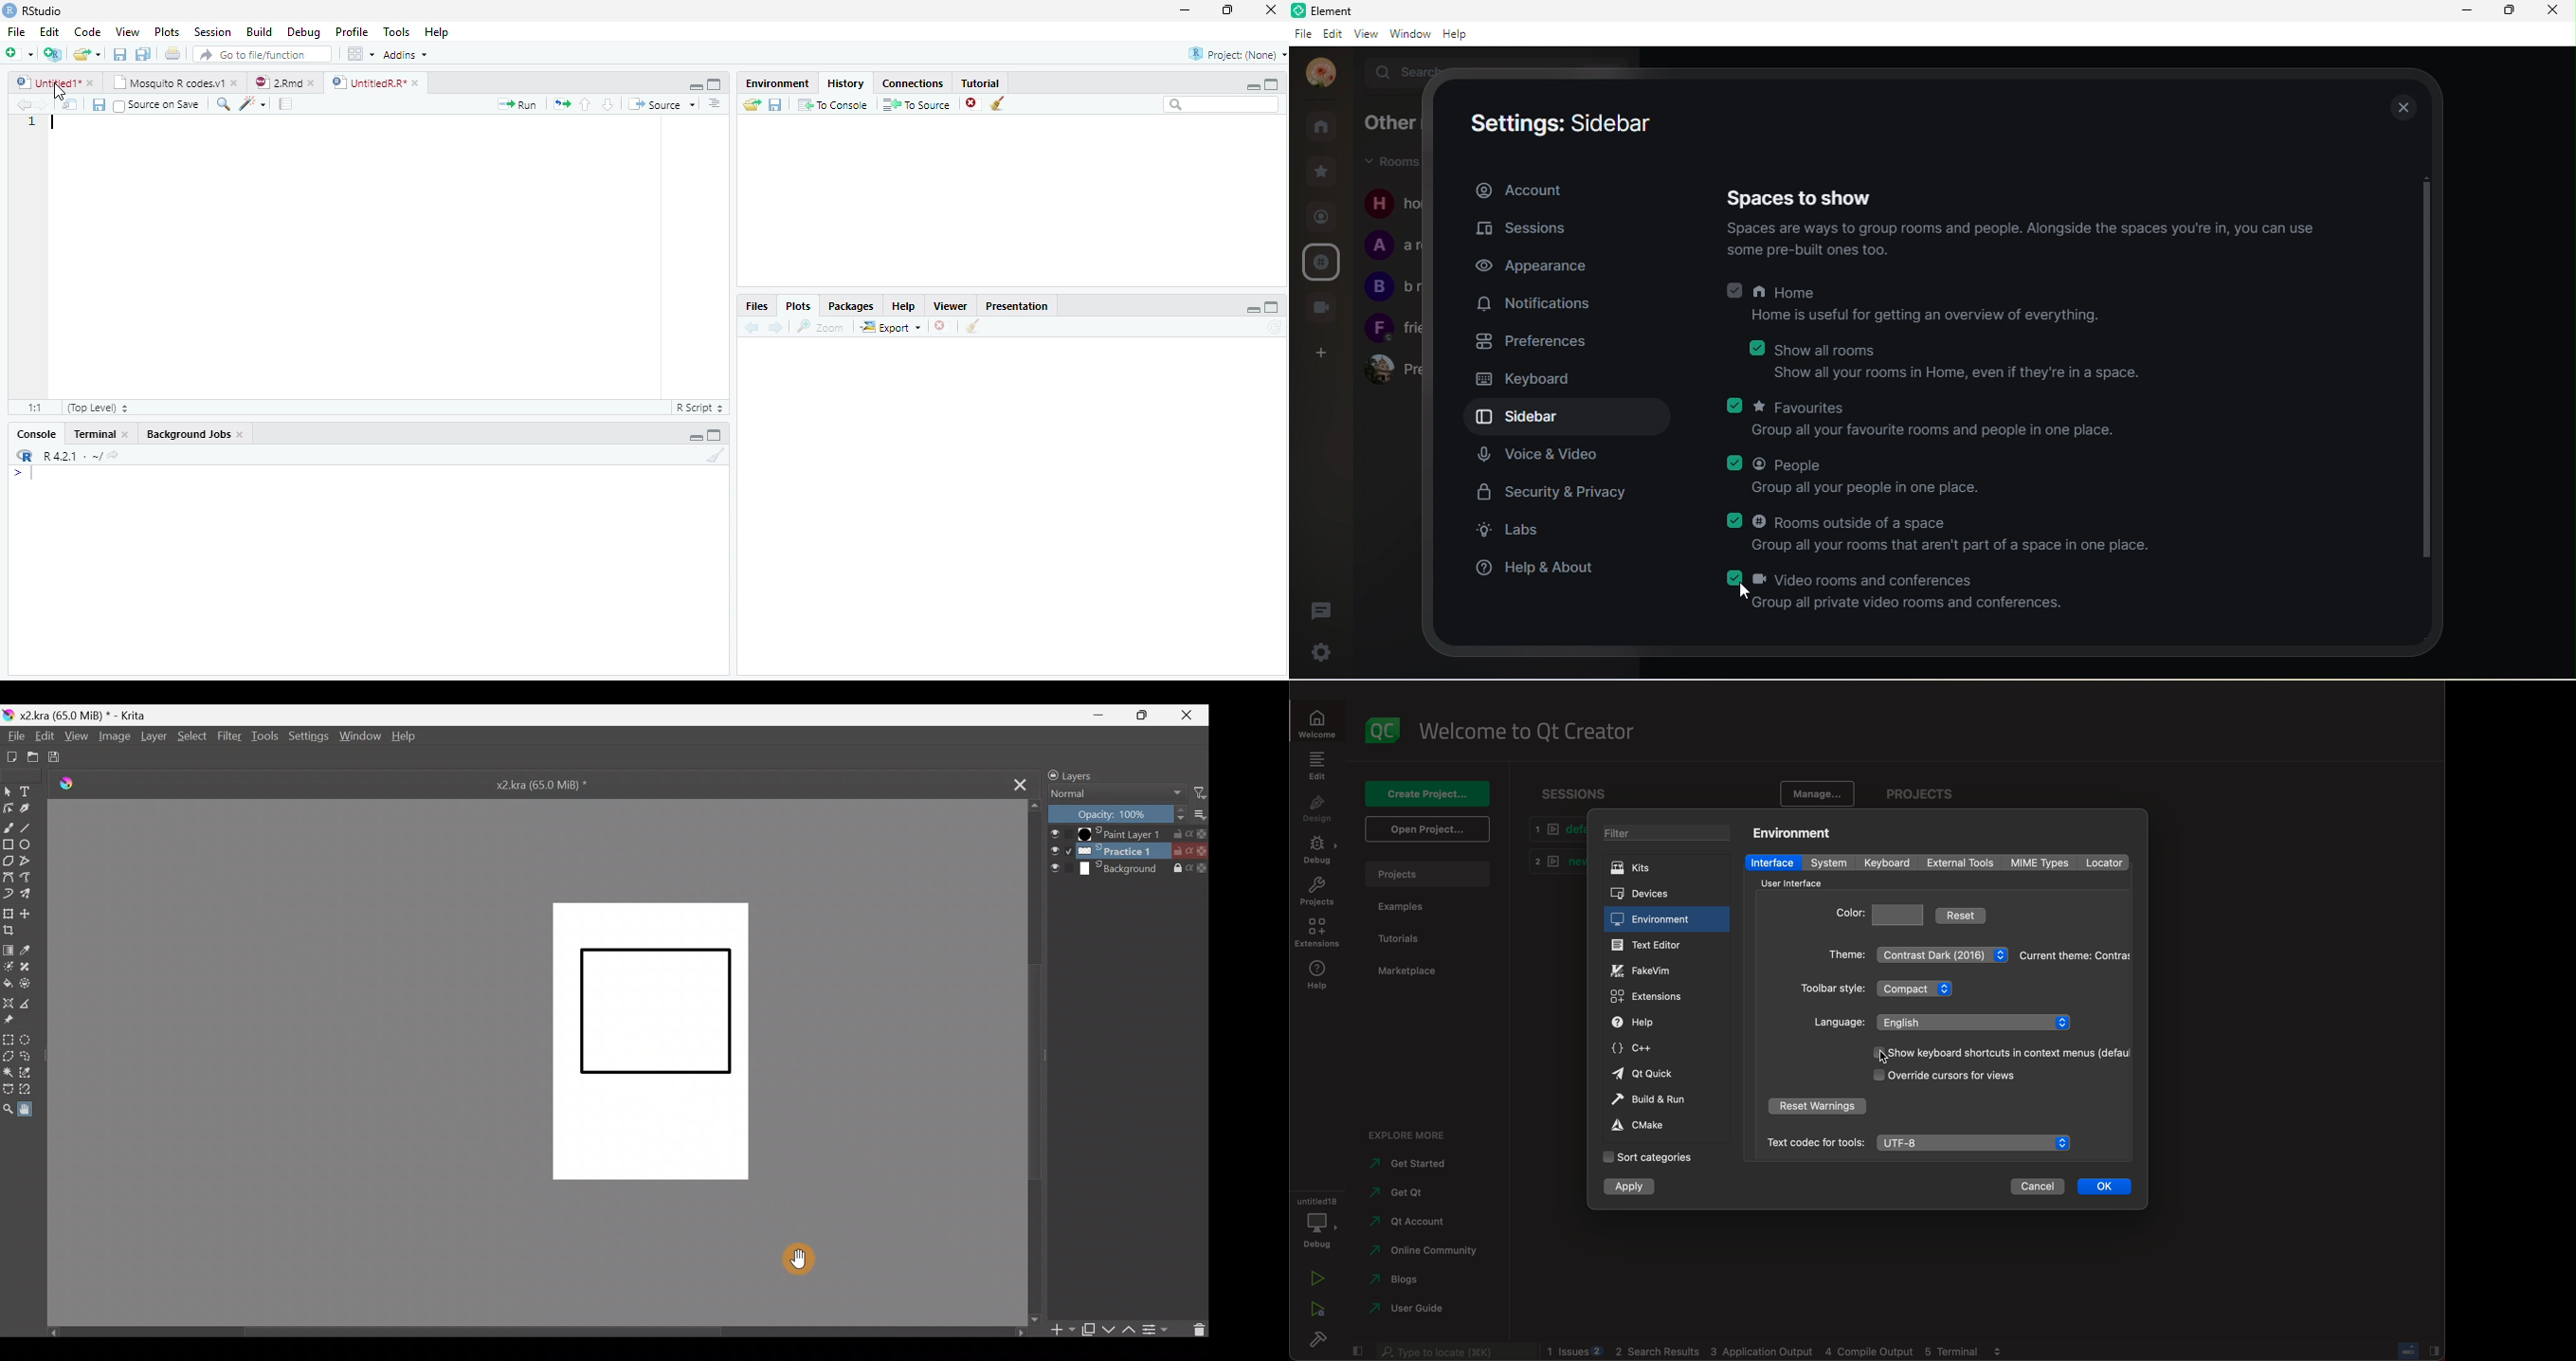  I want to click on Dynamic brush tool, so click(8, 892).